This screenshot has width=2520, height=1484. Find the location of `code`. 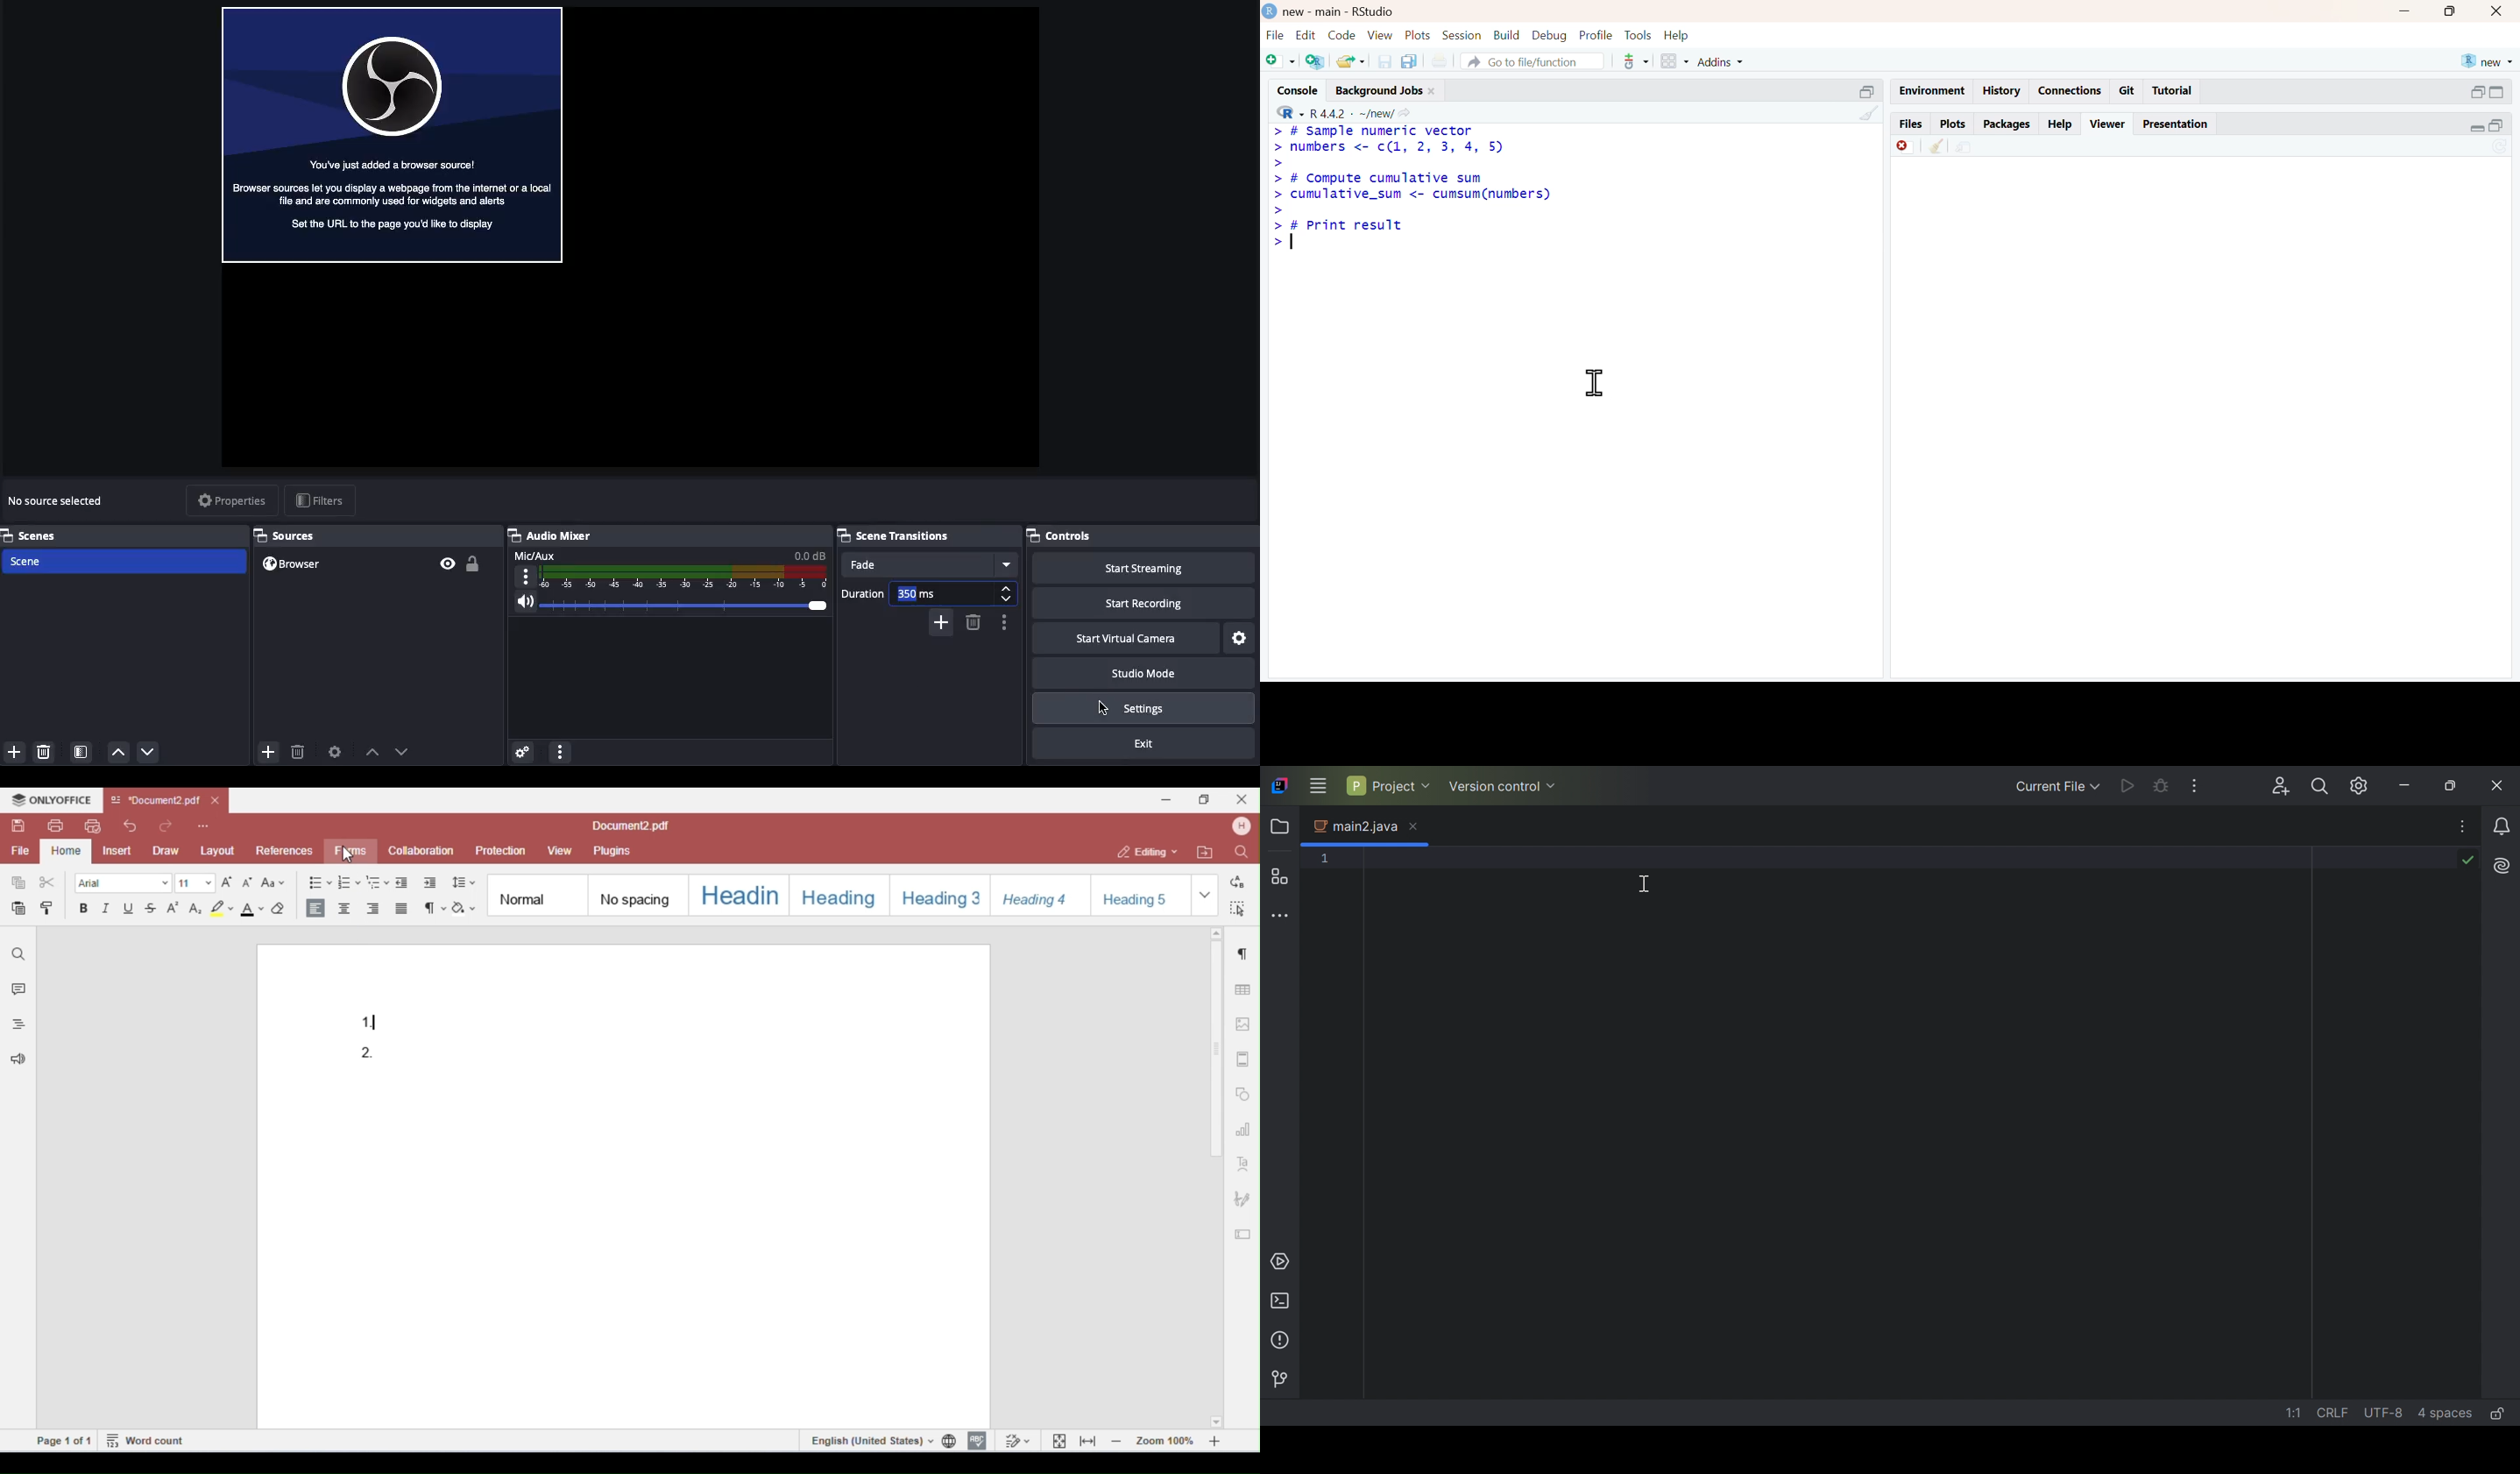

code is located at coordinates (1341, 34).